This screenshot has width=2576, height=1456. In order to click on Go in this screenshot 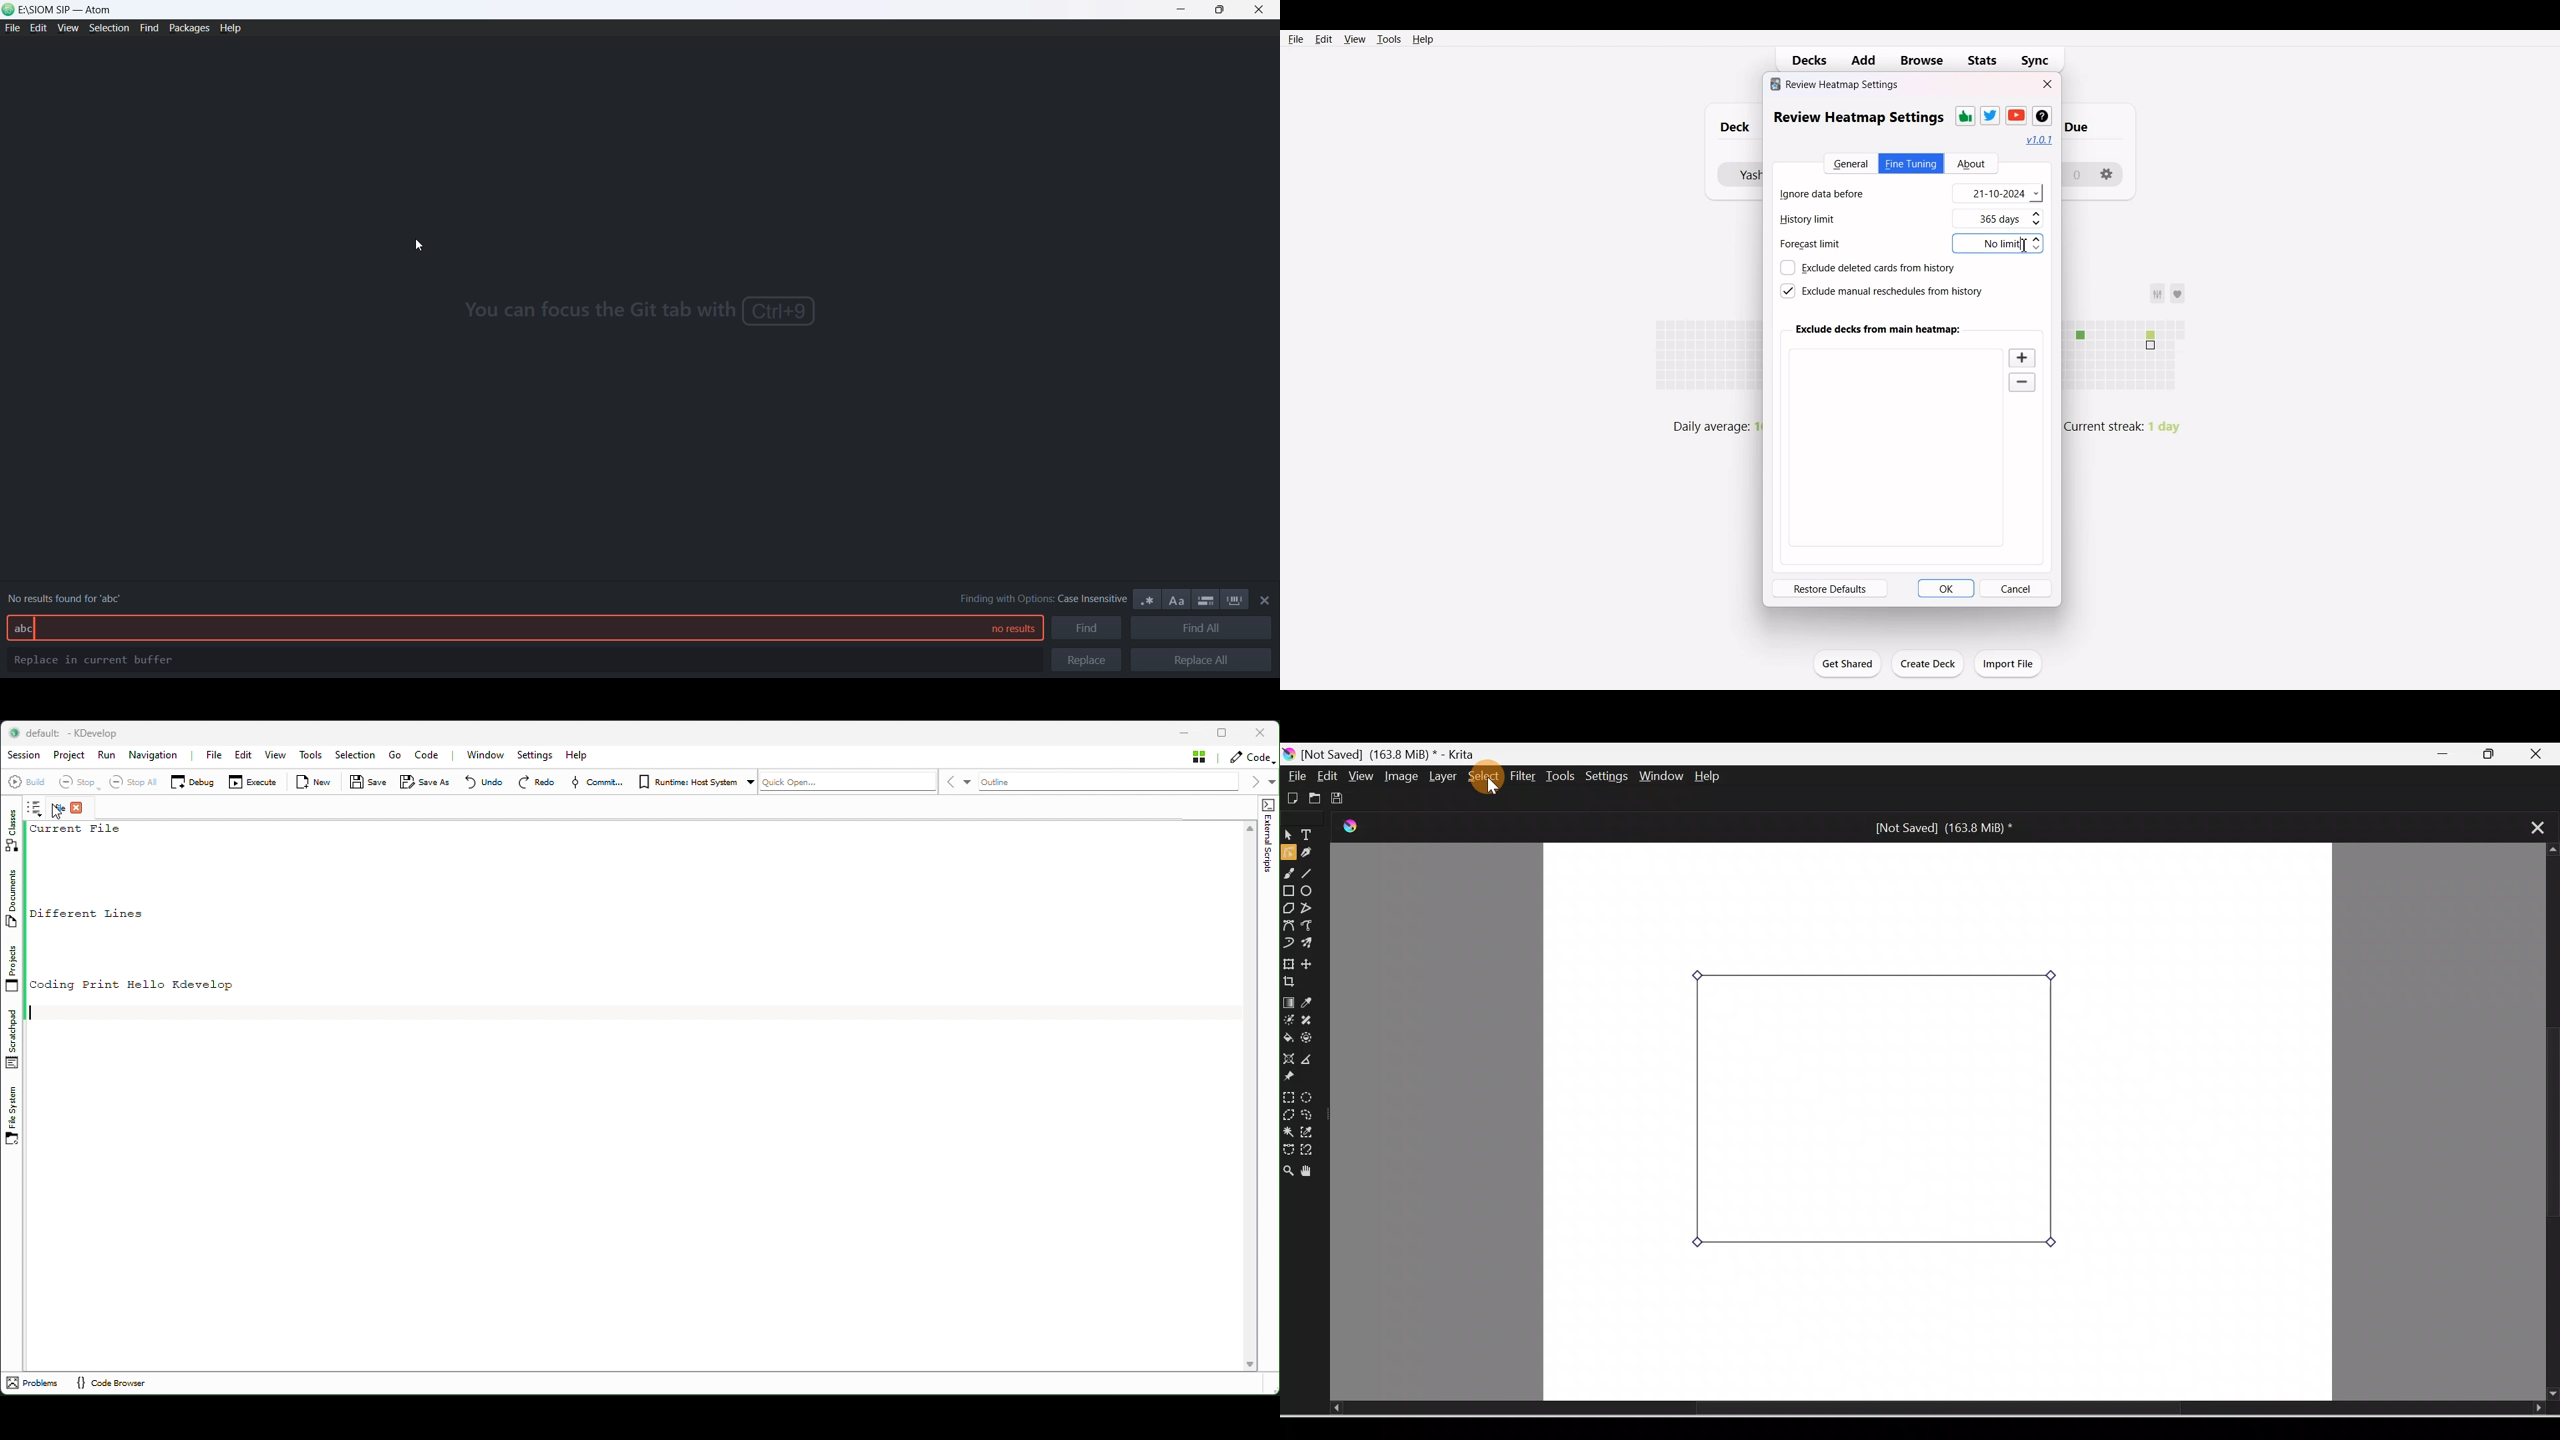, I will do `click(397, 756)`.